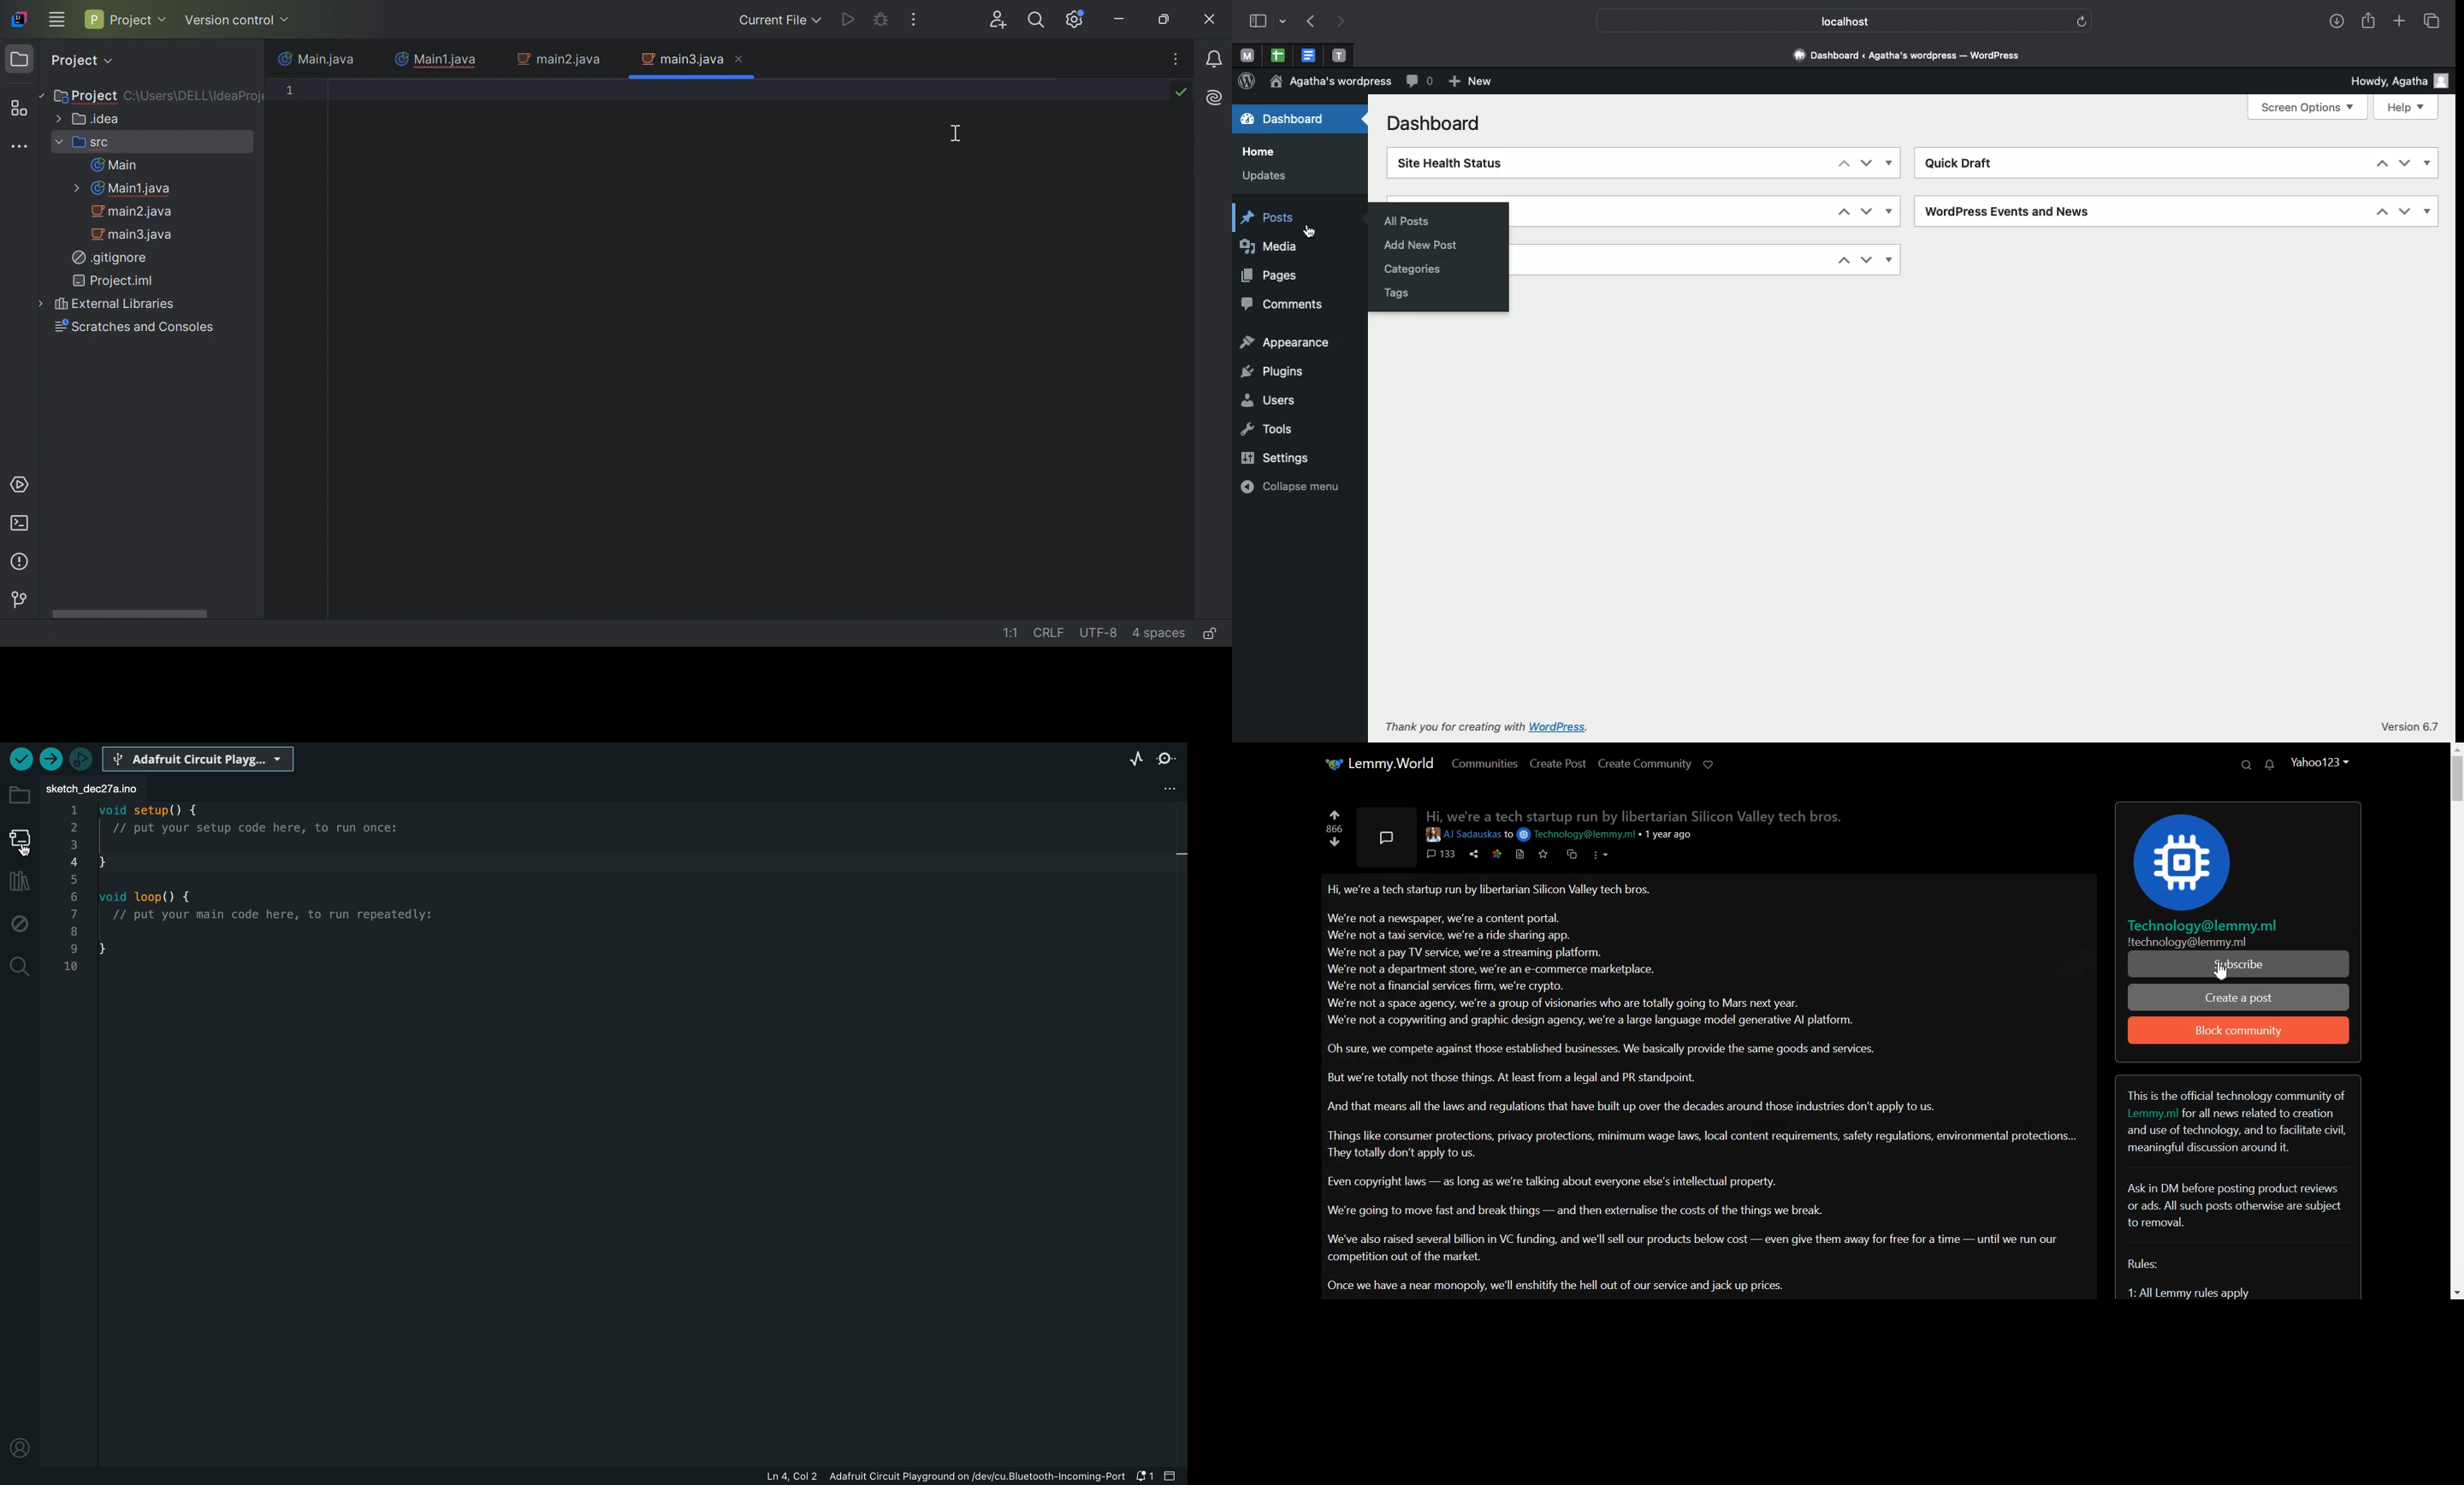  I want to click on aj sadauskas, so click(1462, 835).